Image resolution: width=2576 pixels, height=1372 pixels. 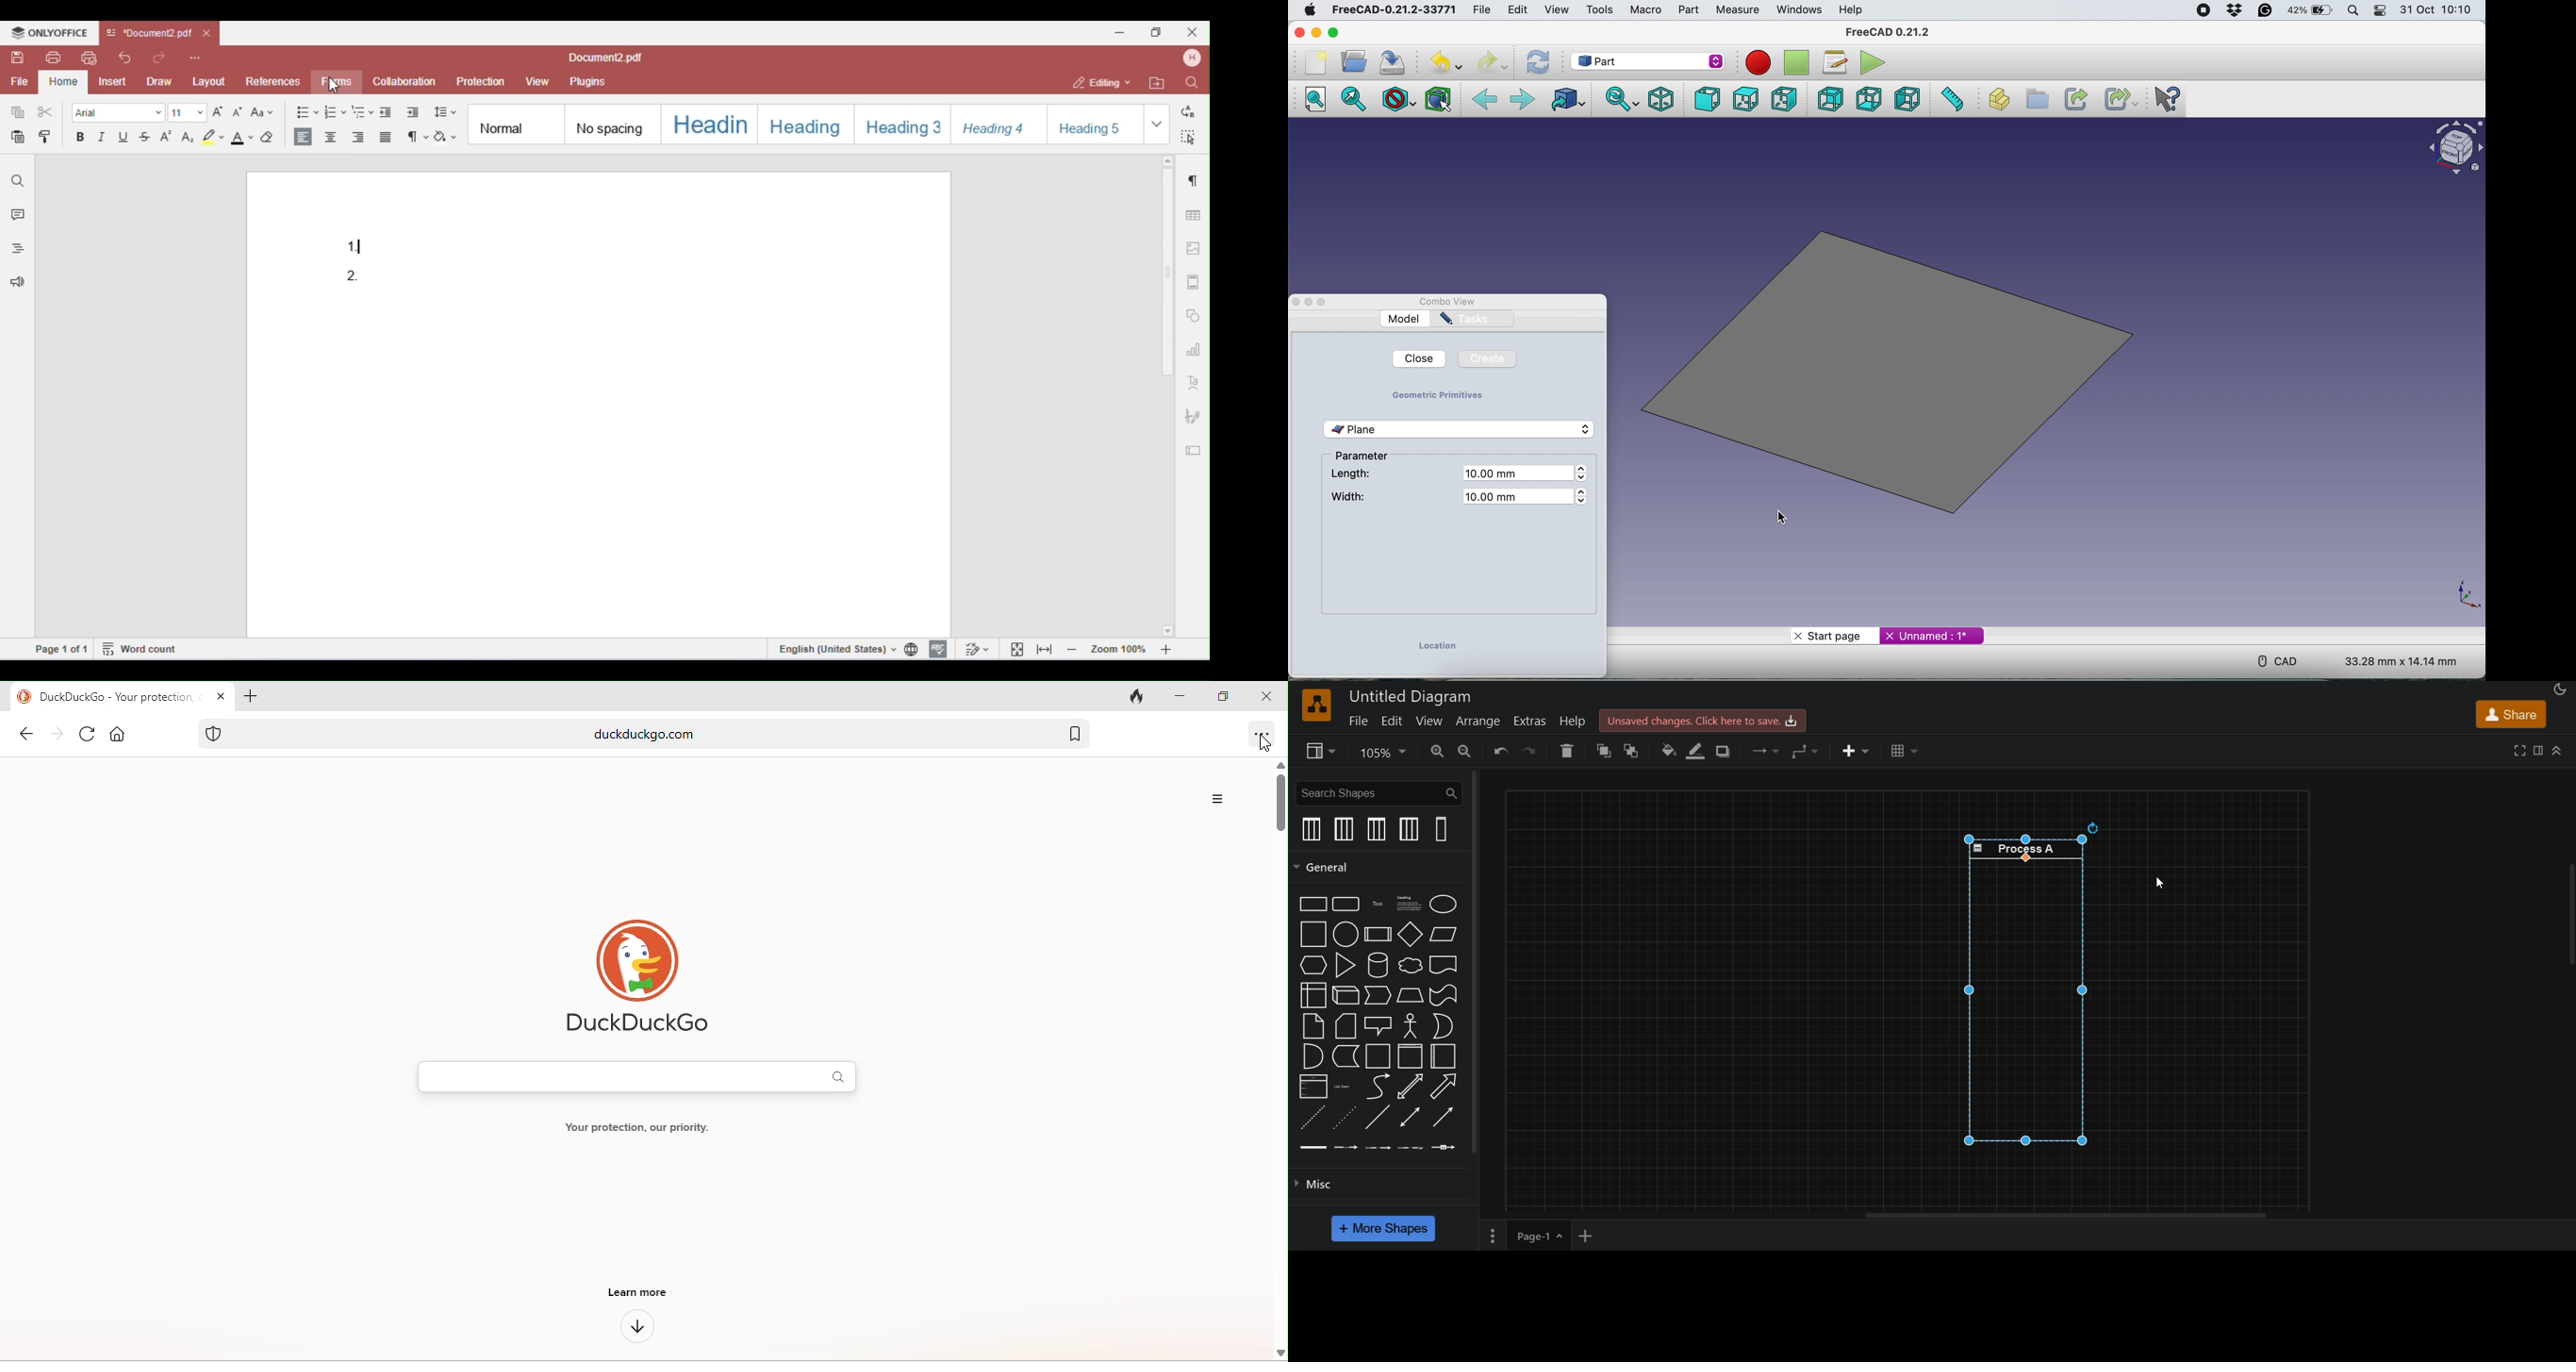 What do you see at coordinates (1377, 829) in the screenshot?
I see `vertical pool 1` at bounding box center [1377, 829].